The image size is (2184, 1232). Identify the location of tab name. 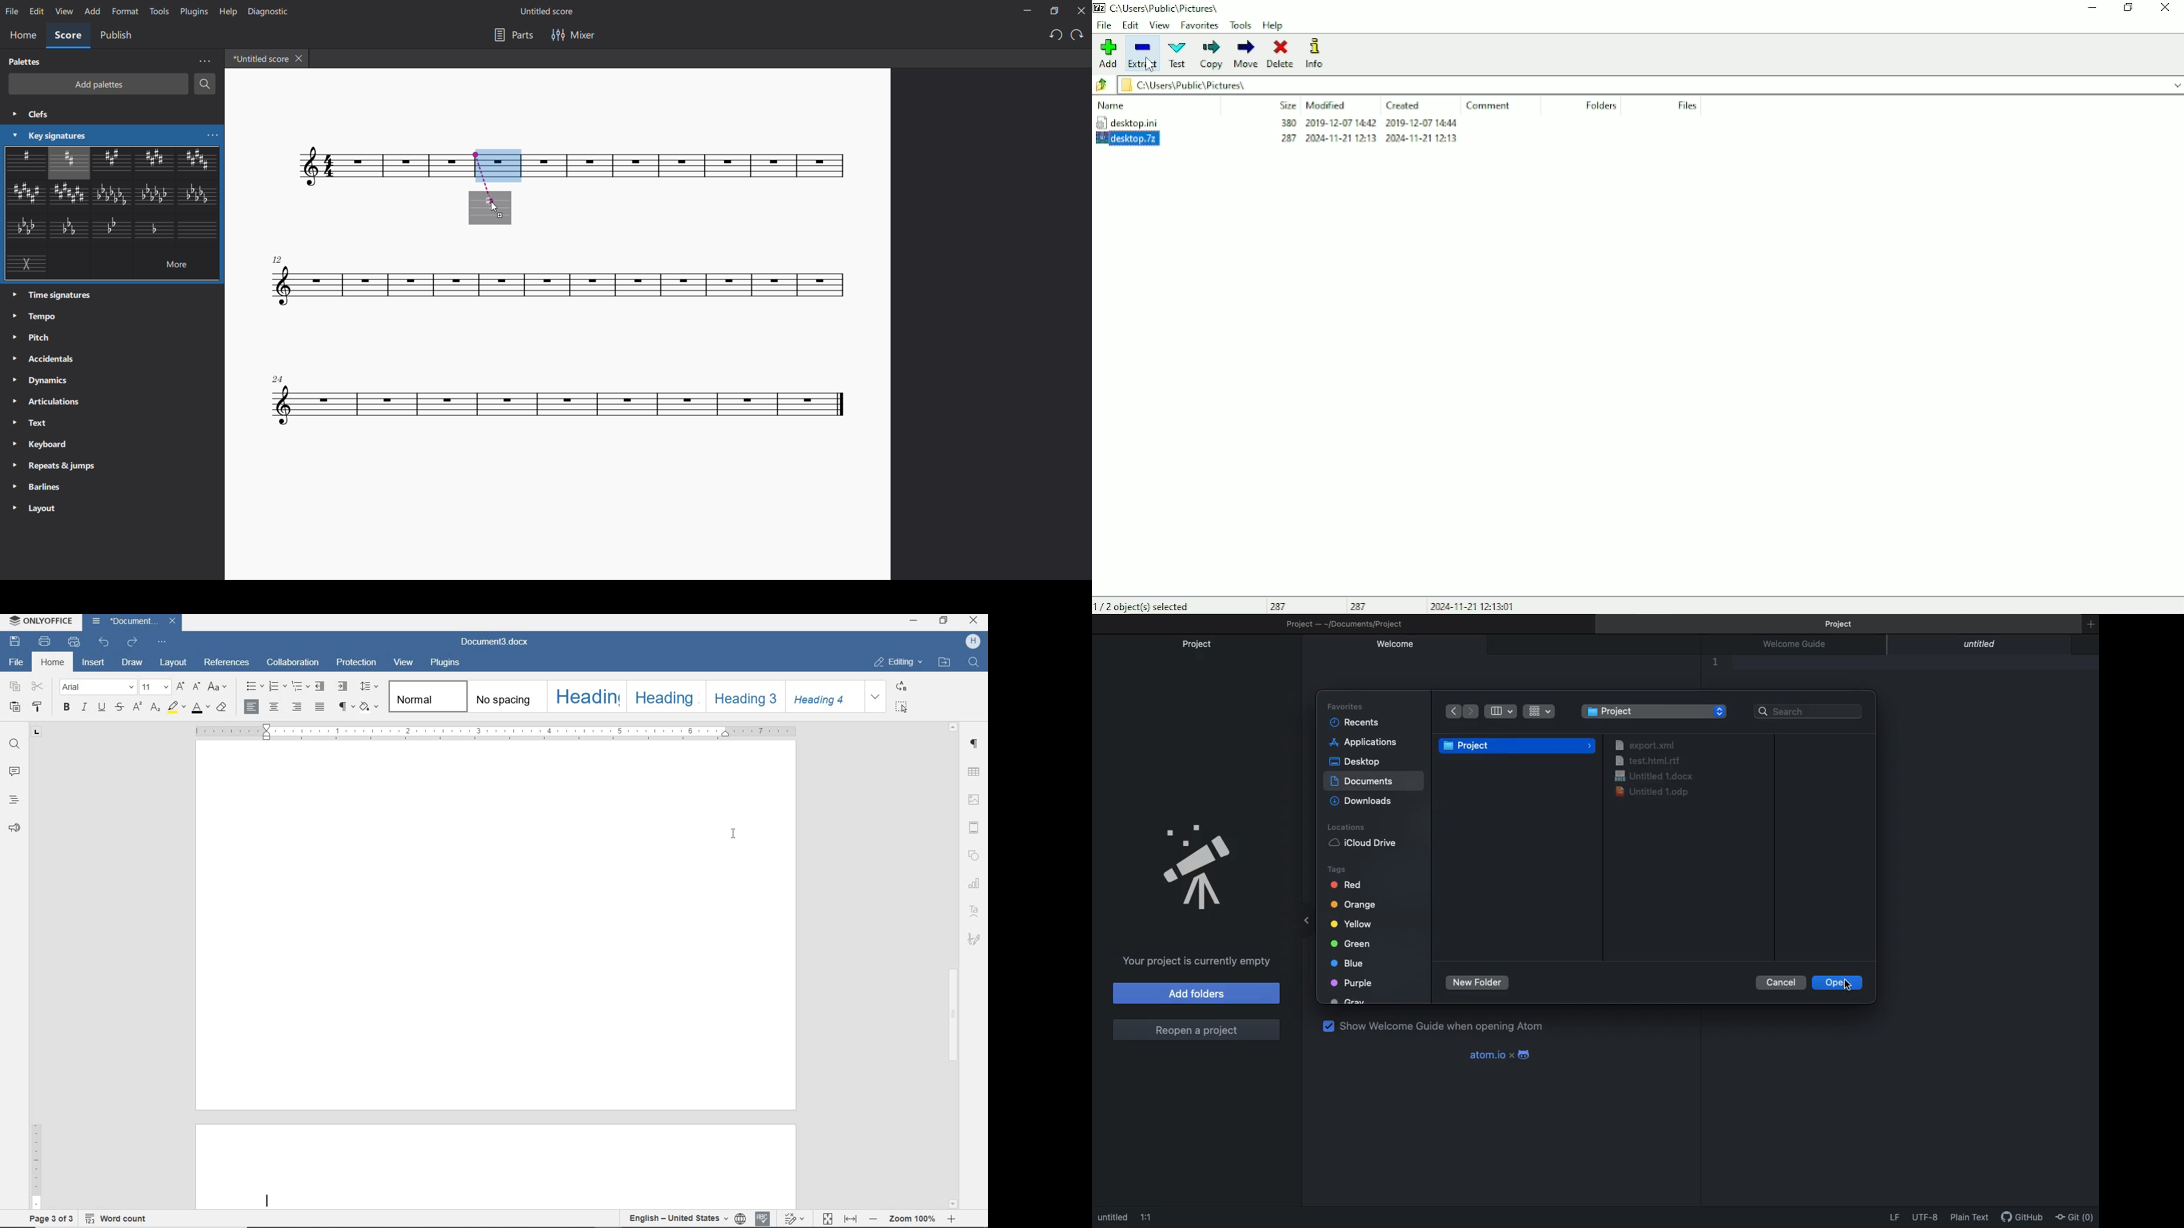
(260, 59).